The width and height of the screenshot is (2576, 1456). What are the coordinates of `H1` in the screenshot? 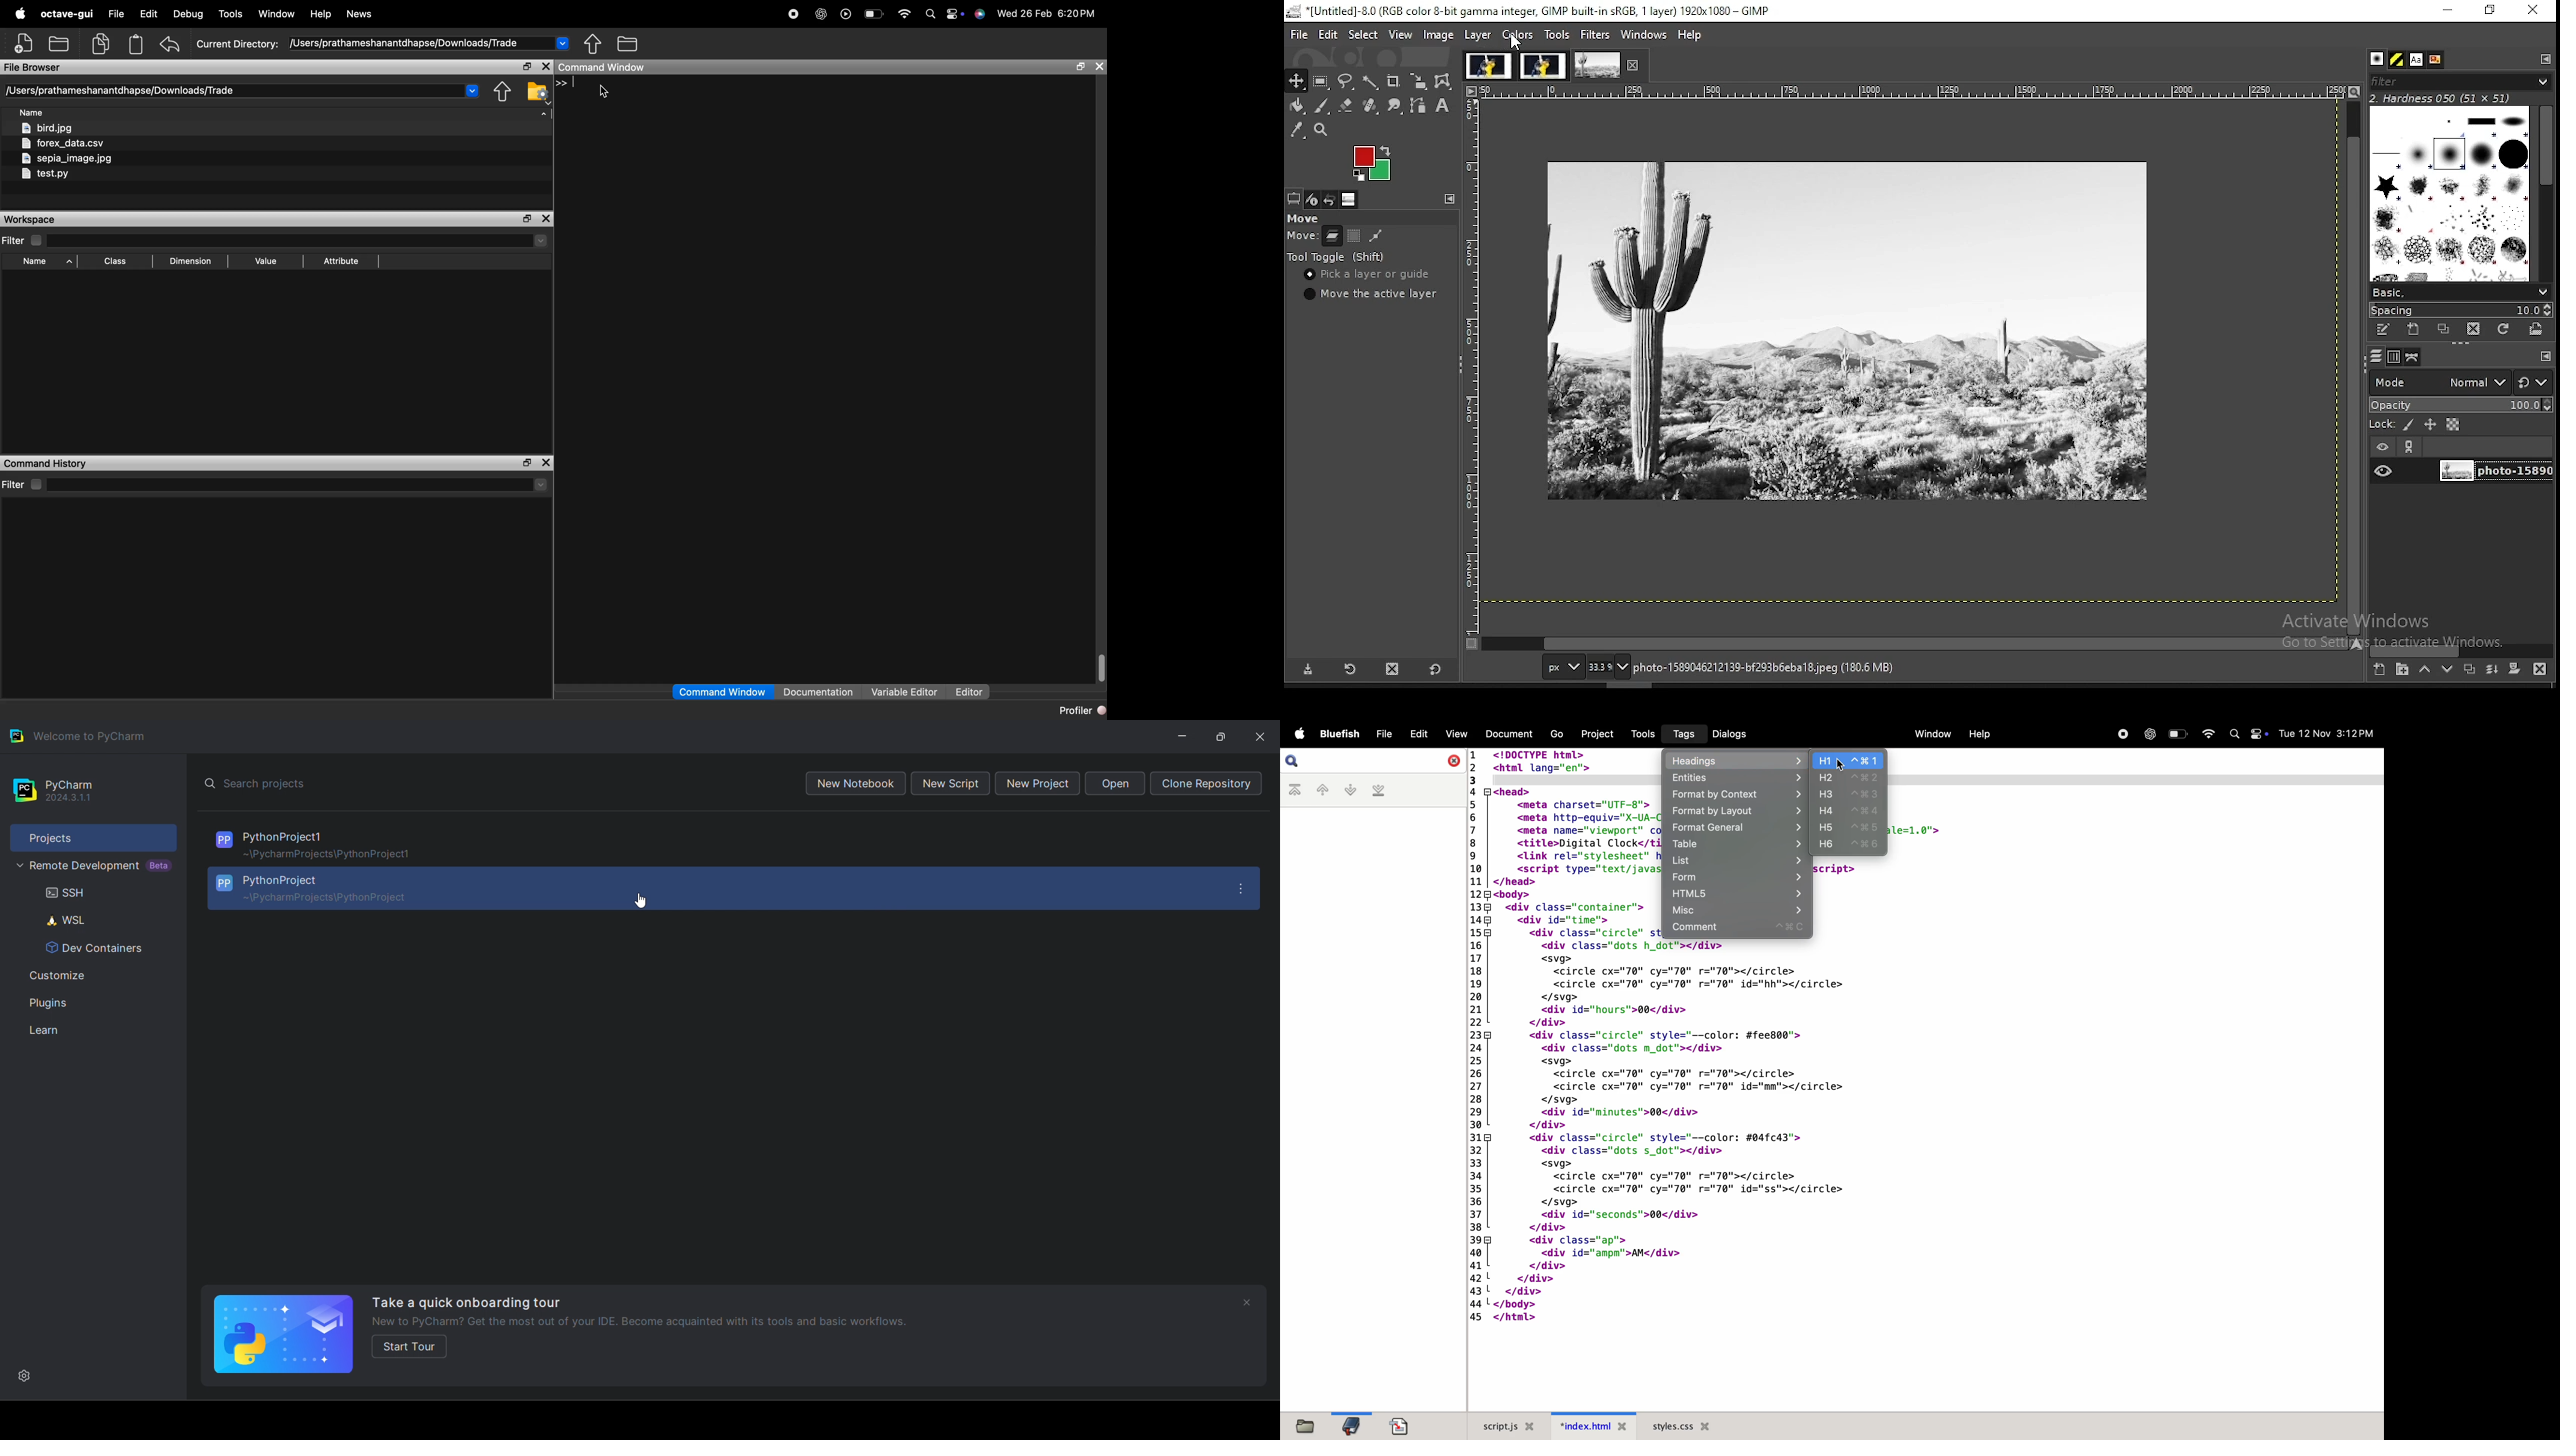 It's located at (1850, 761).